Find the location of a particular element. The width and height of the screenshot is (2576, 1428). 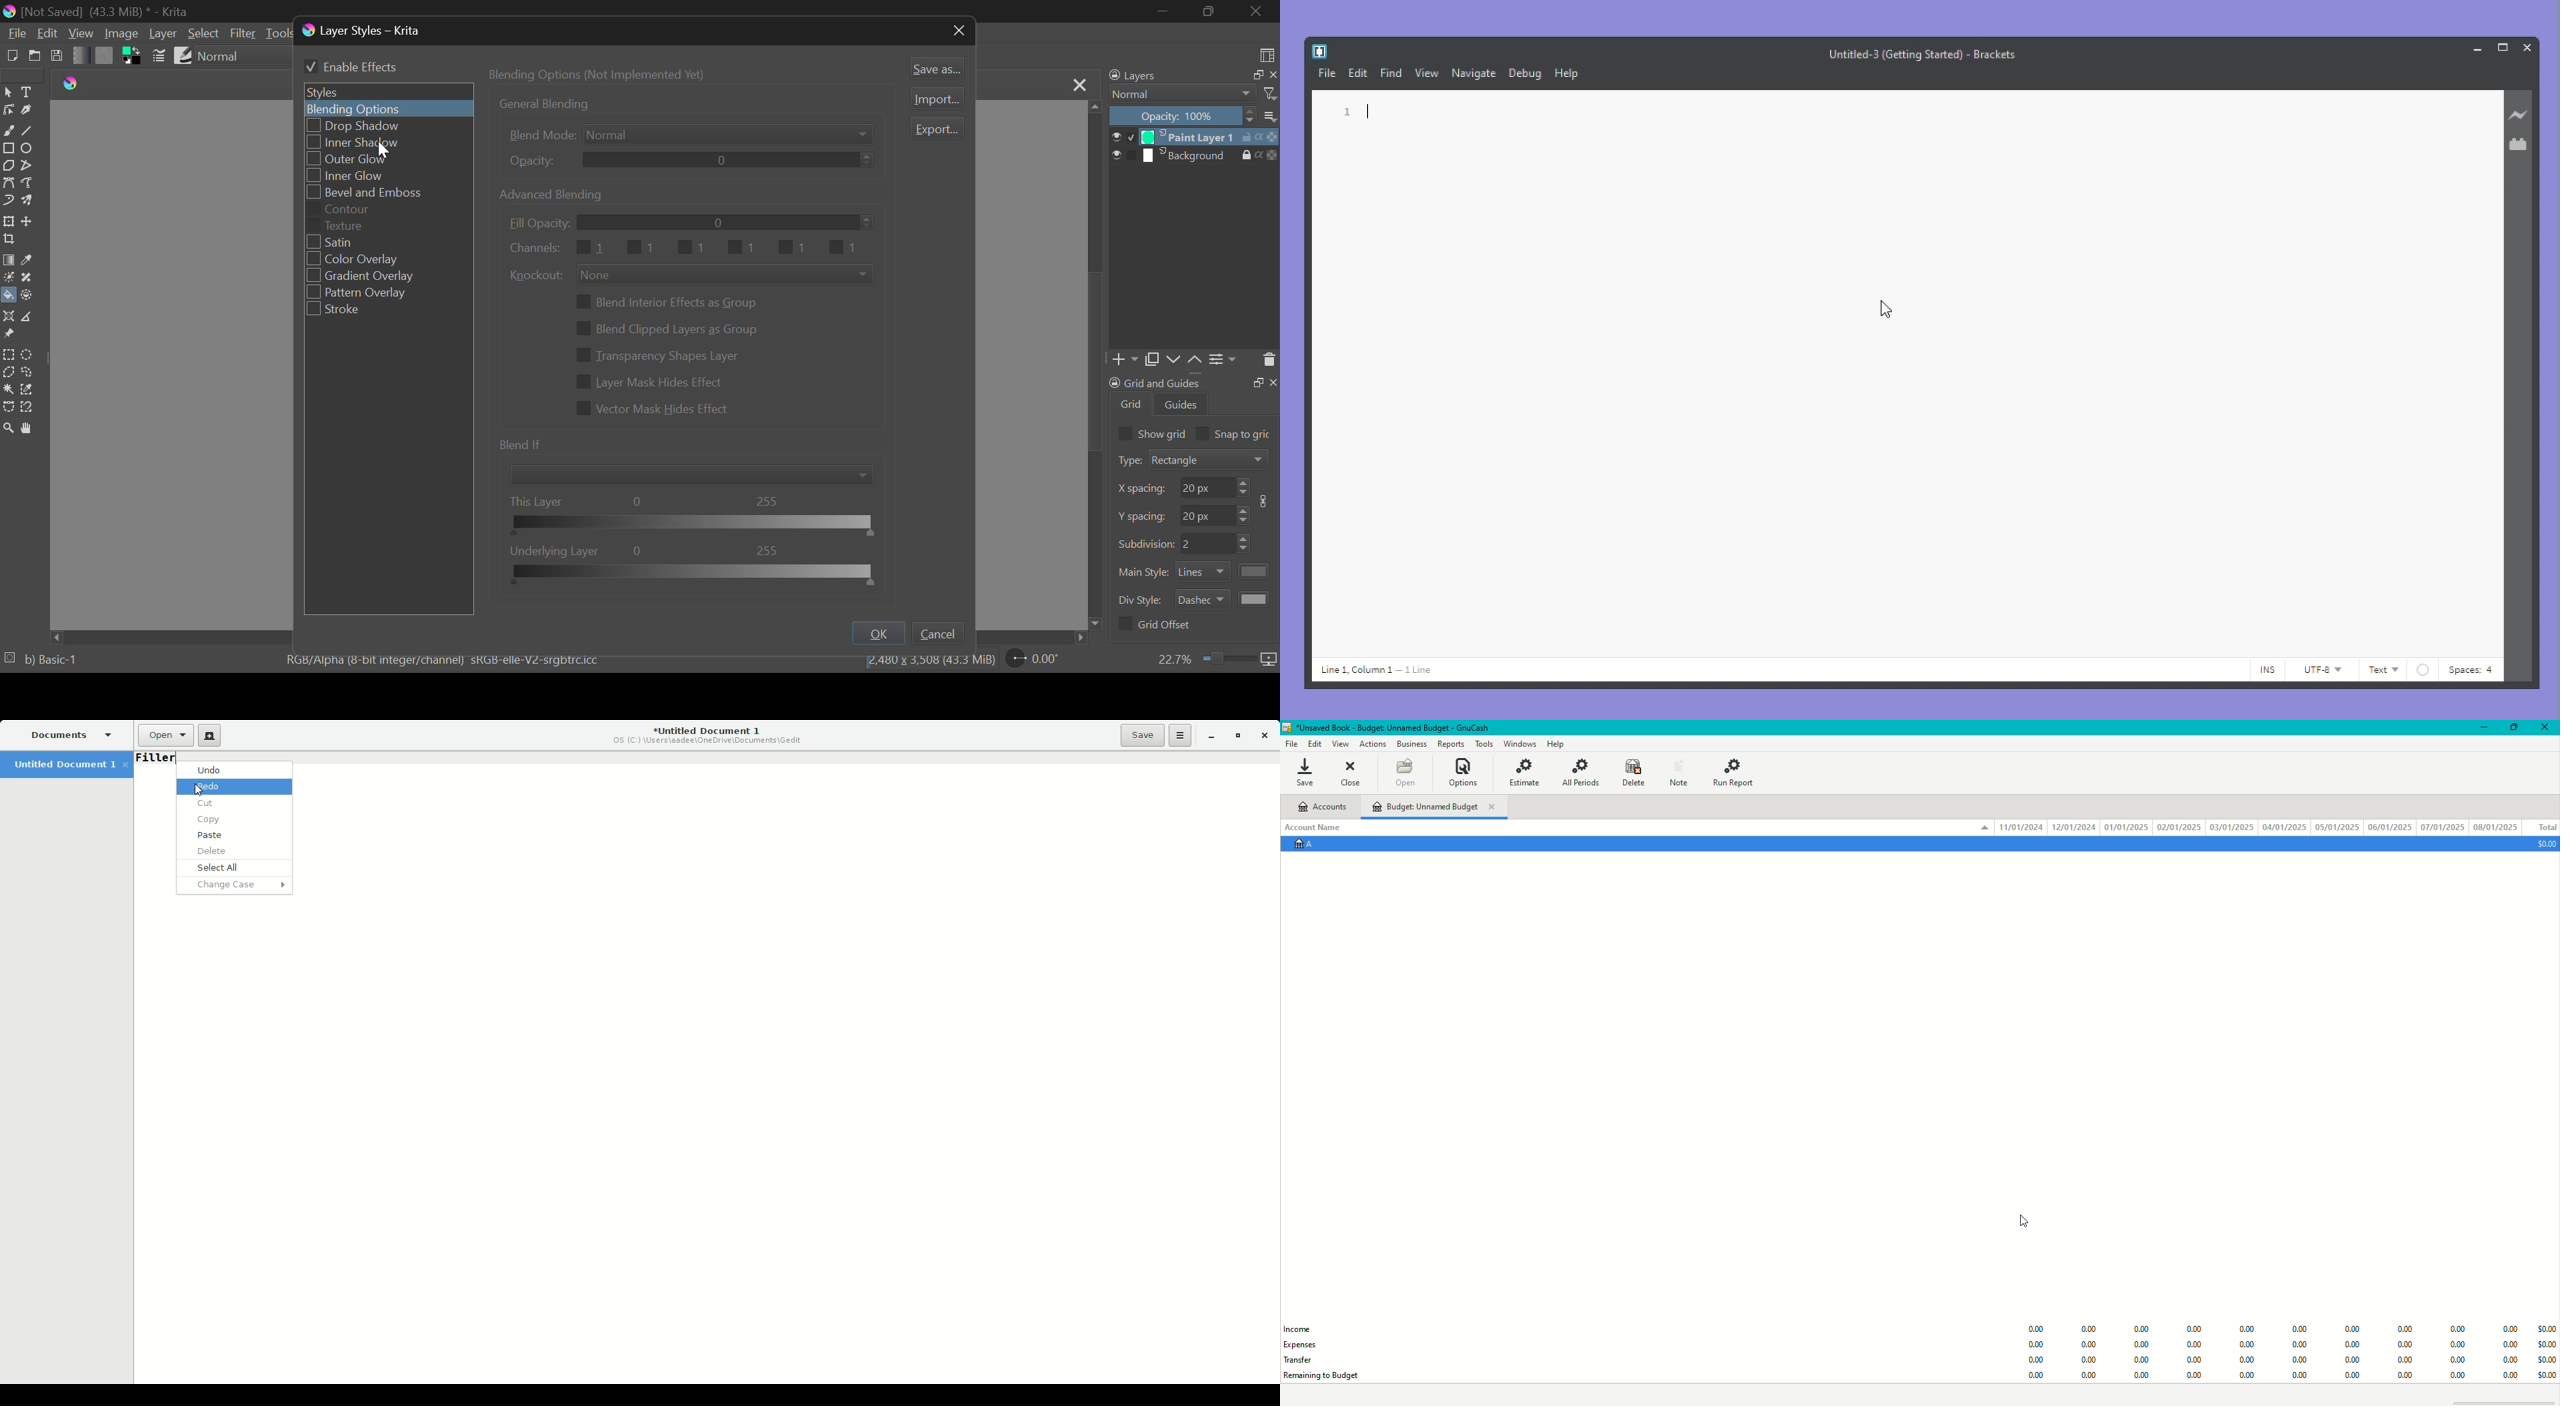

Grid Type is located at coordinates (1195, 461).